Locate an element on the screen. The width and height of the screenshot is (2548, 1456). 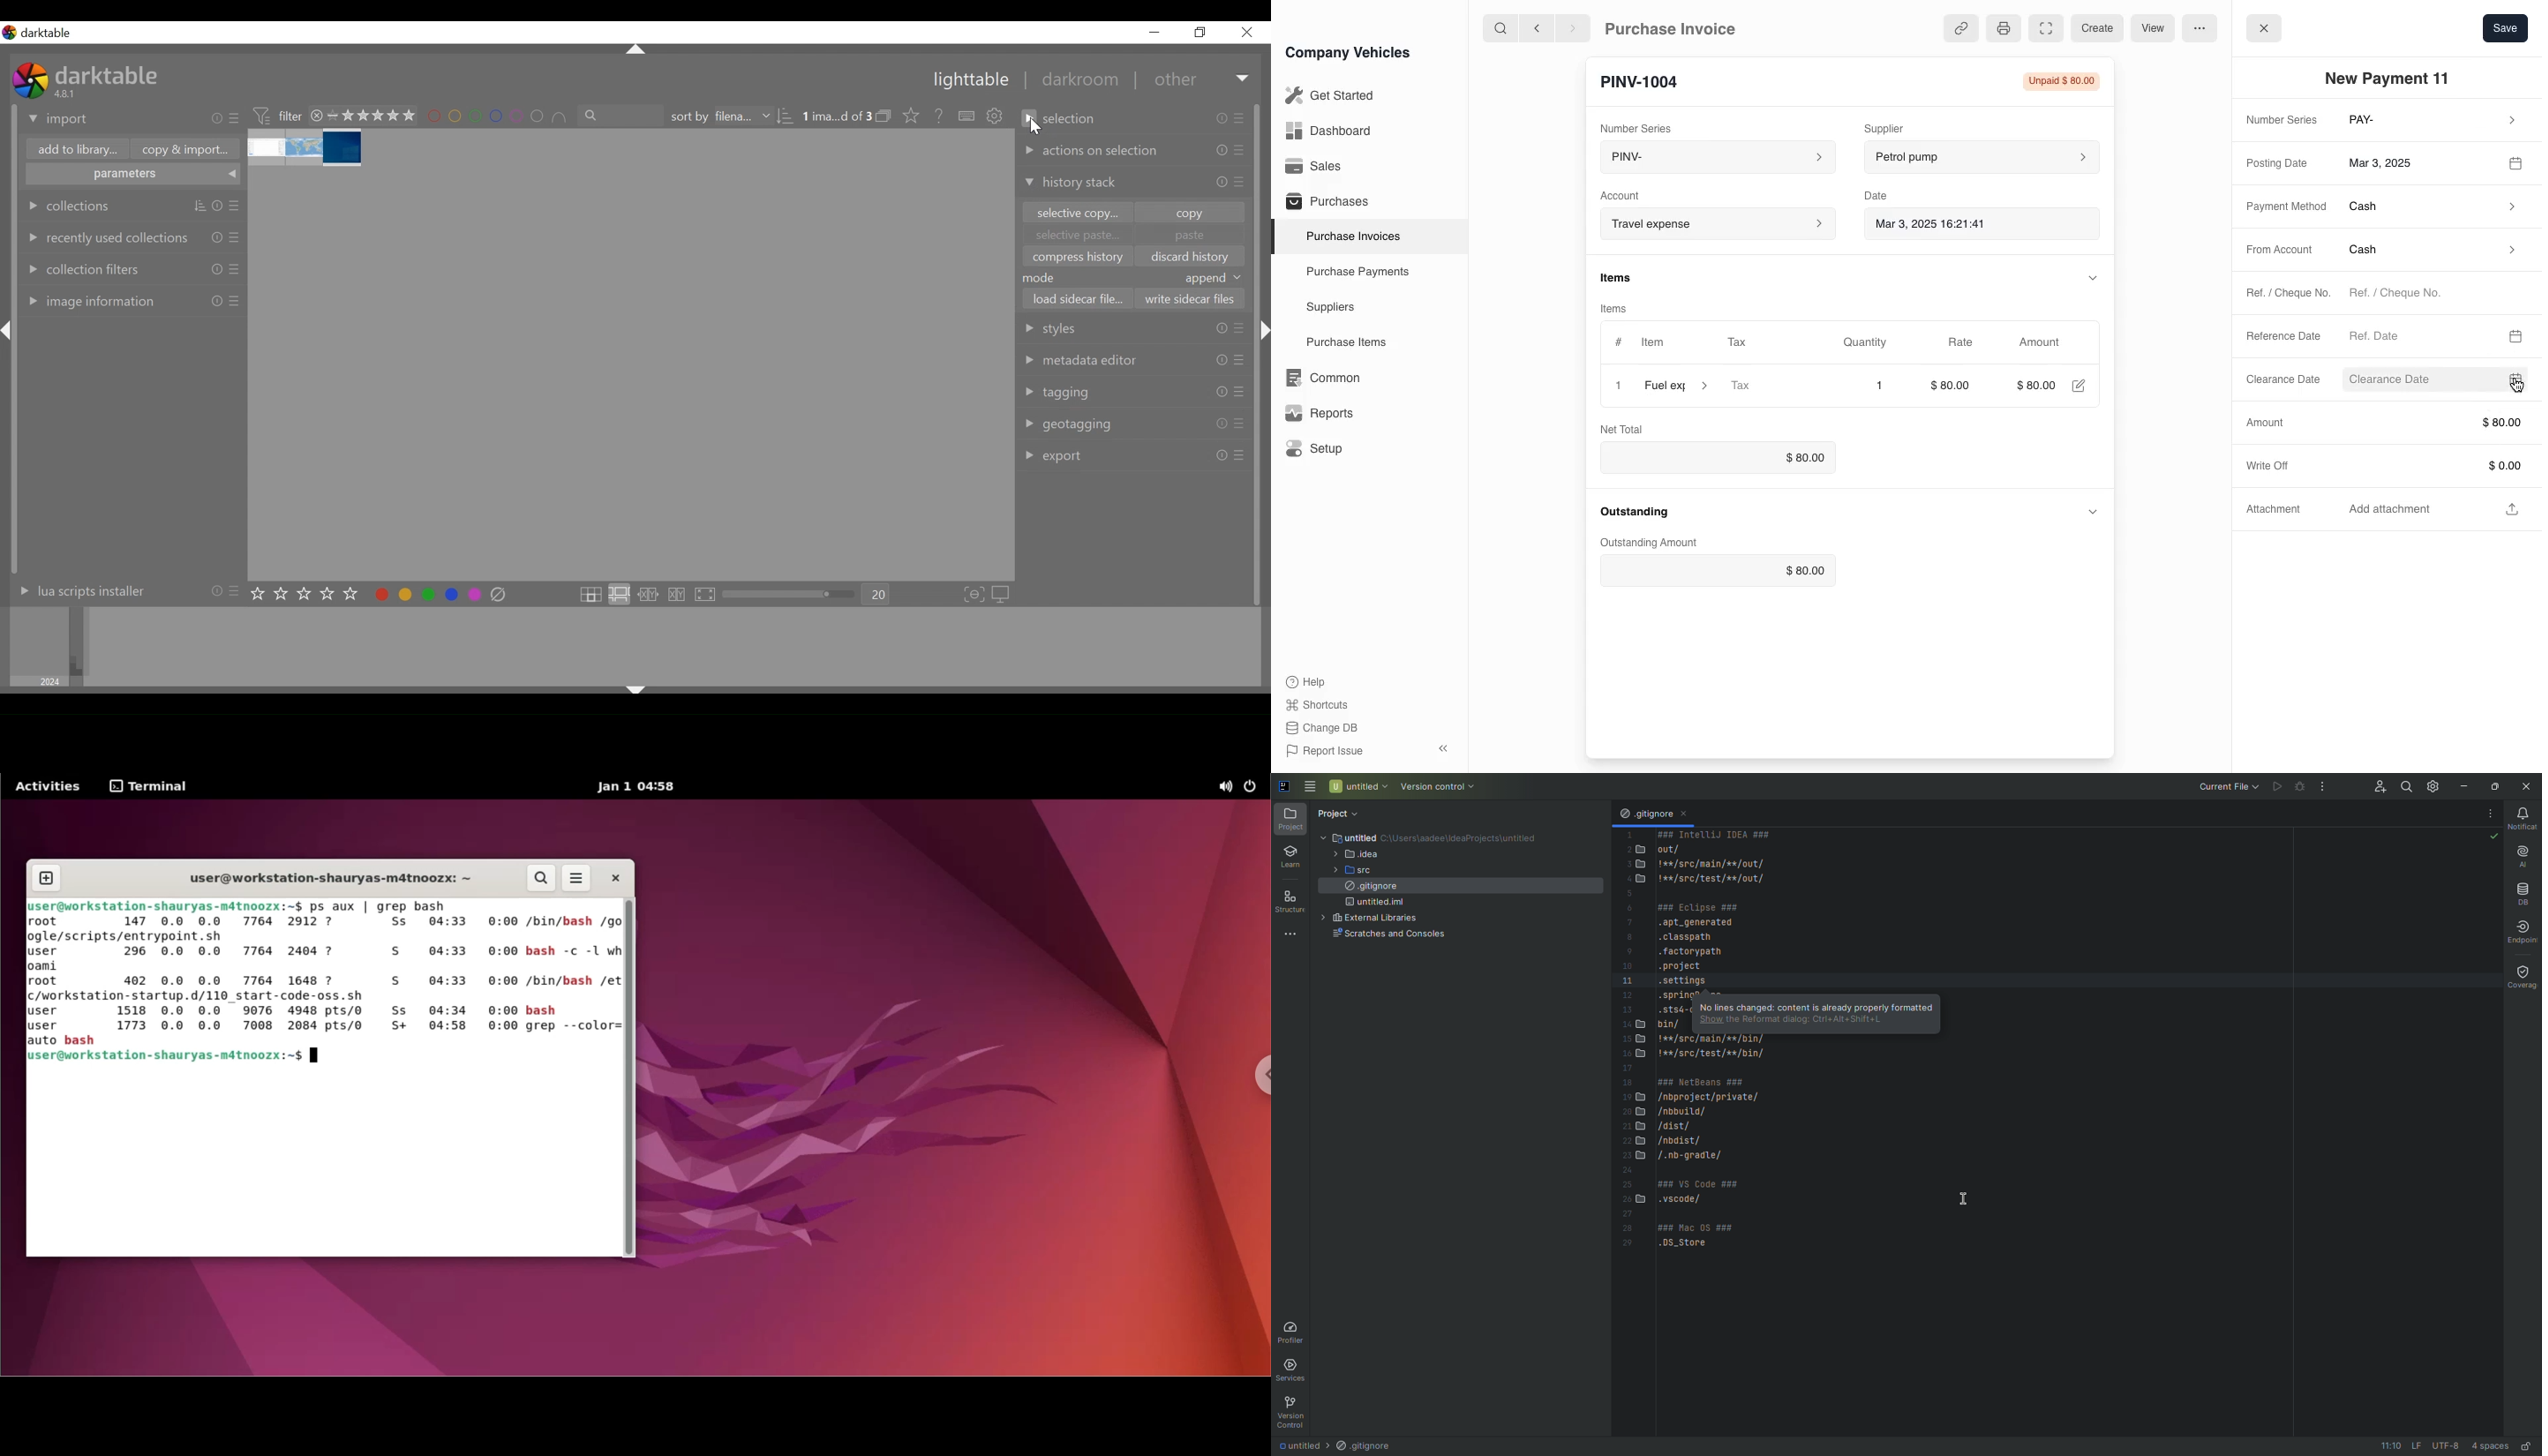
mode is located at coordinates (1042, 277).